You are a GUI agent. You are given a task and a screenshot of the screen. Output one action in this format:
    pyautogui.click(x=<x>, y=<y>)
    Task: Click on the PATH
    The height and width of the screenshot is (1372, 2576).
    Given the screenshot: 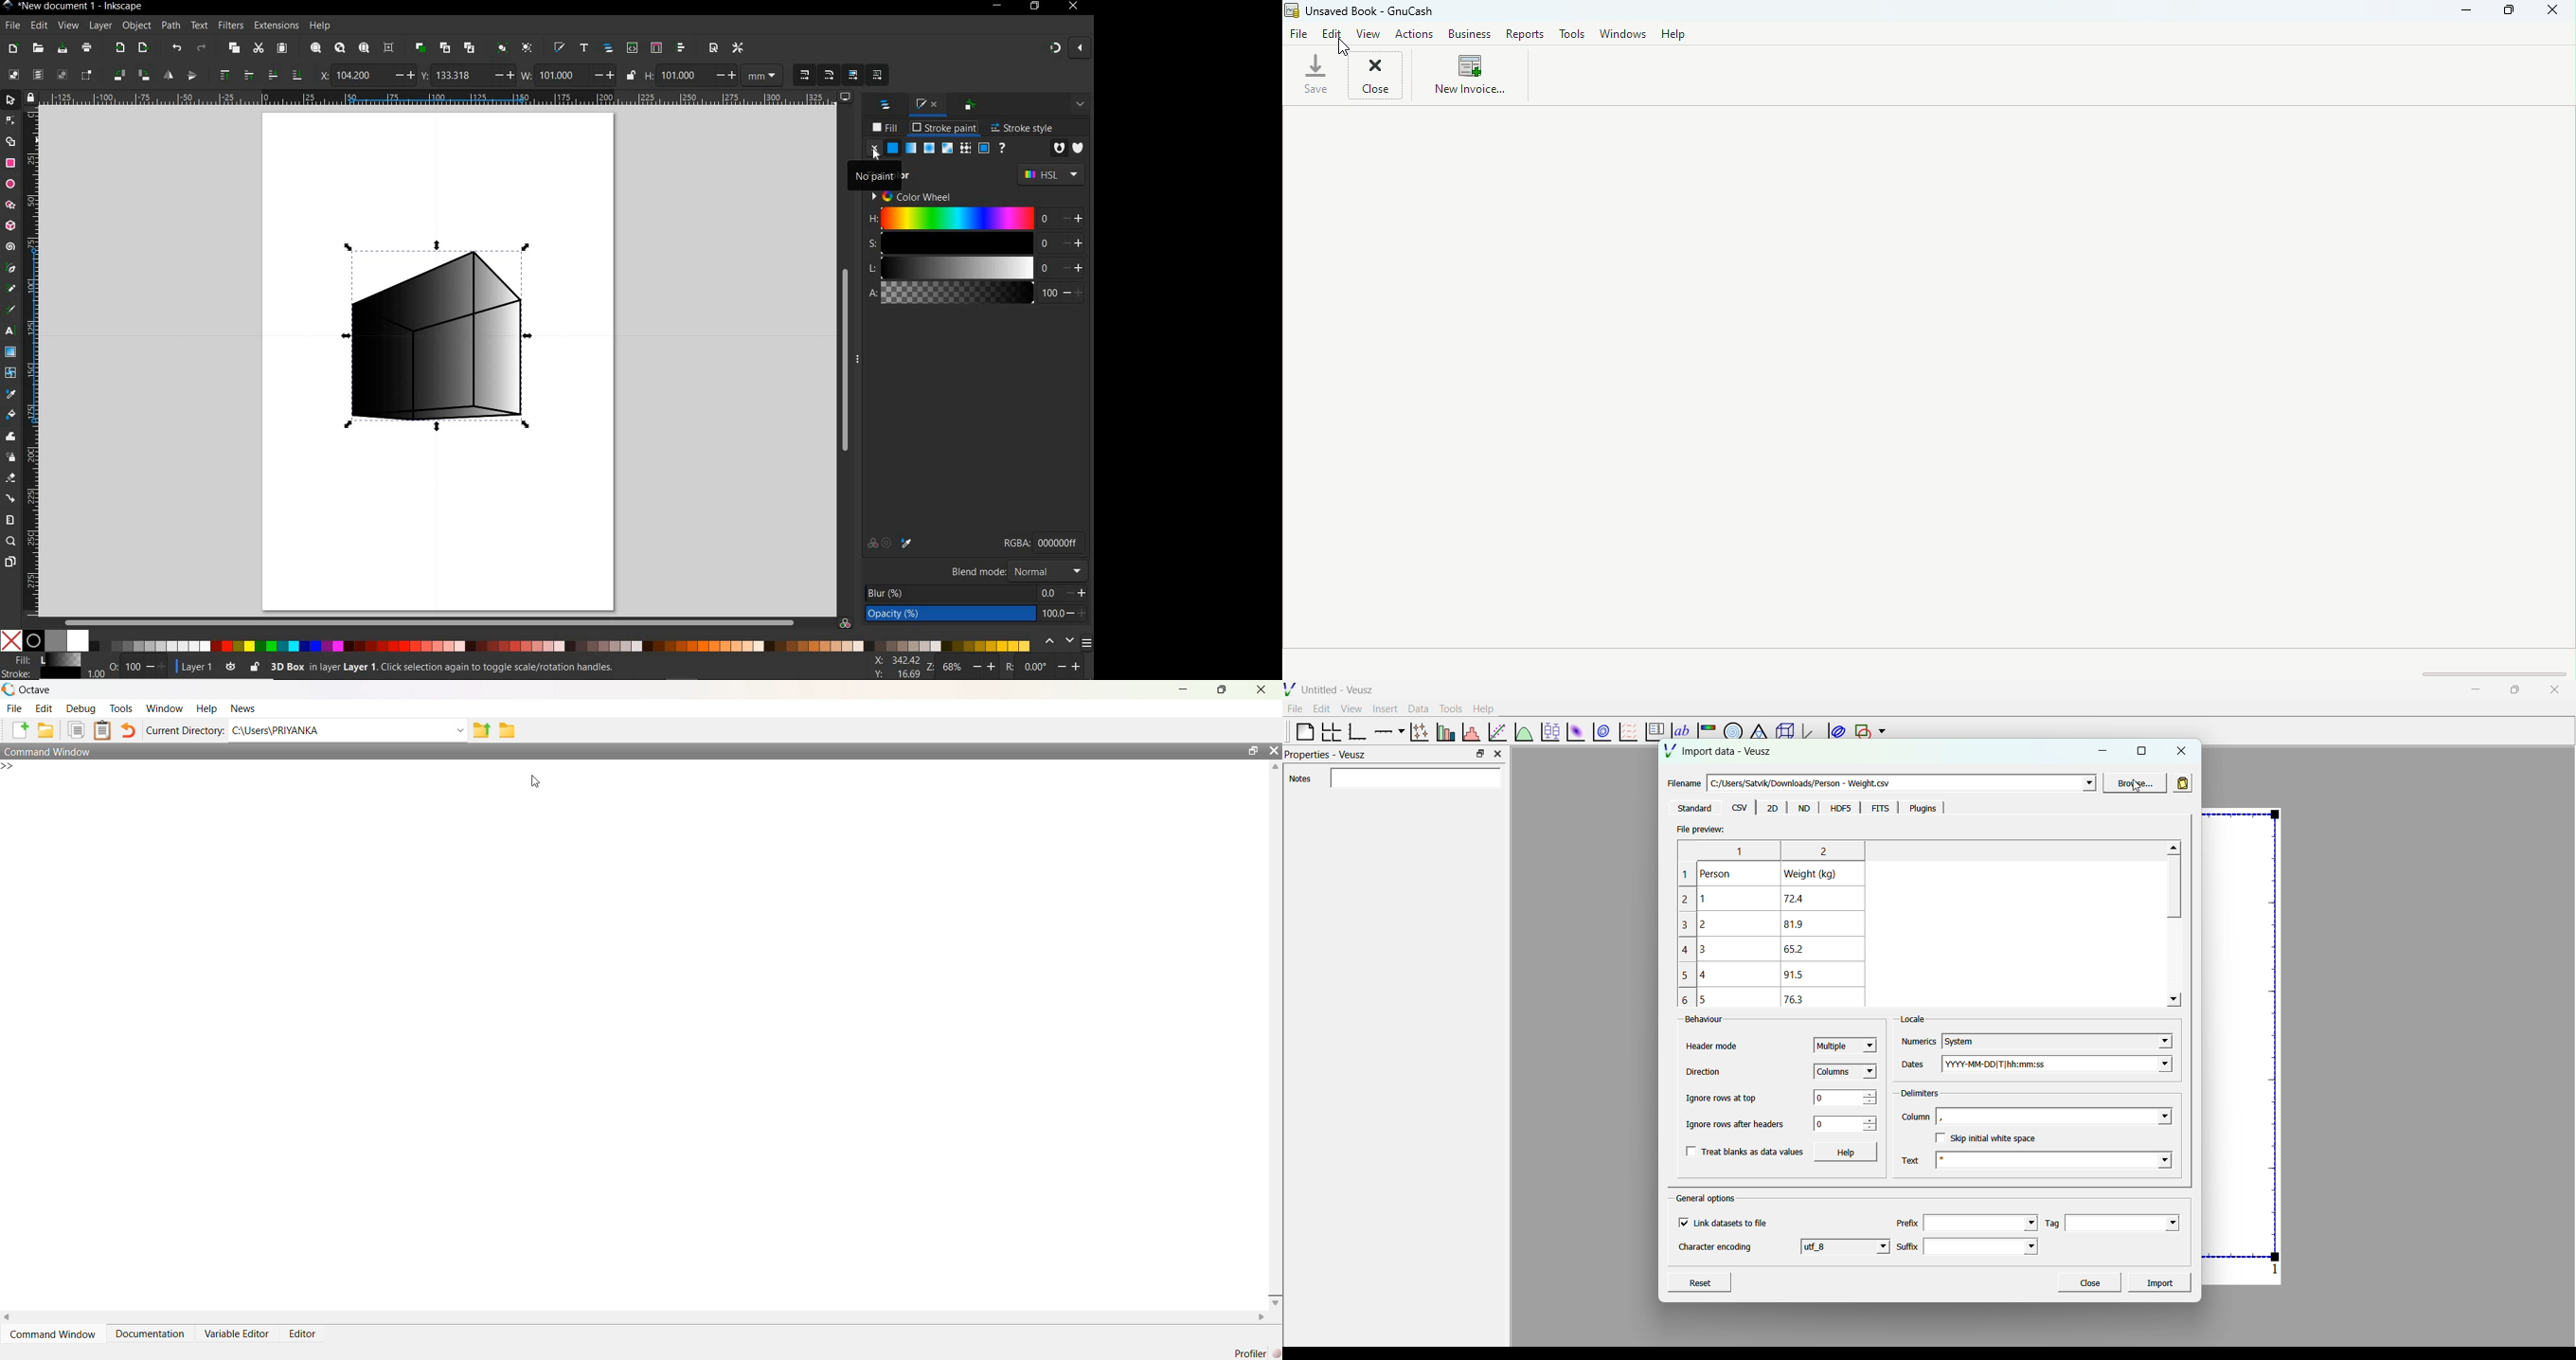 What is the action you would take?
    pyautogui.click(x=169, y=26)
    